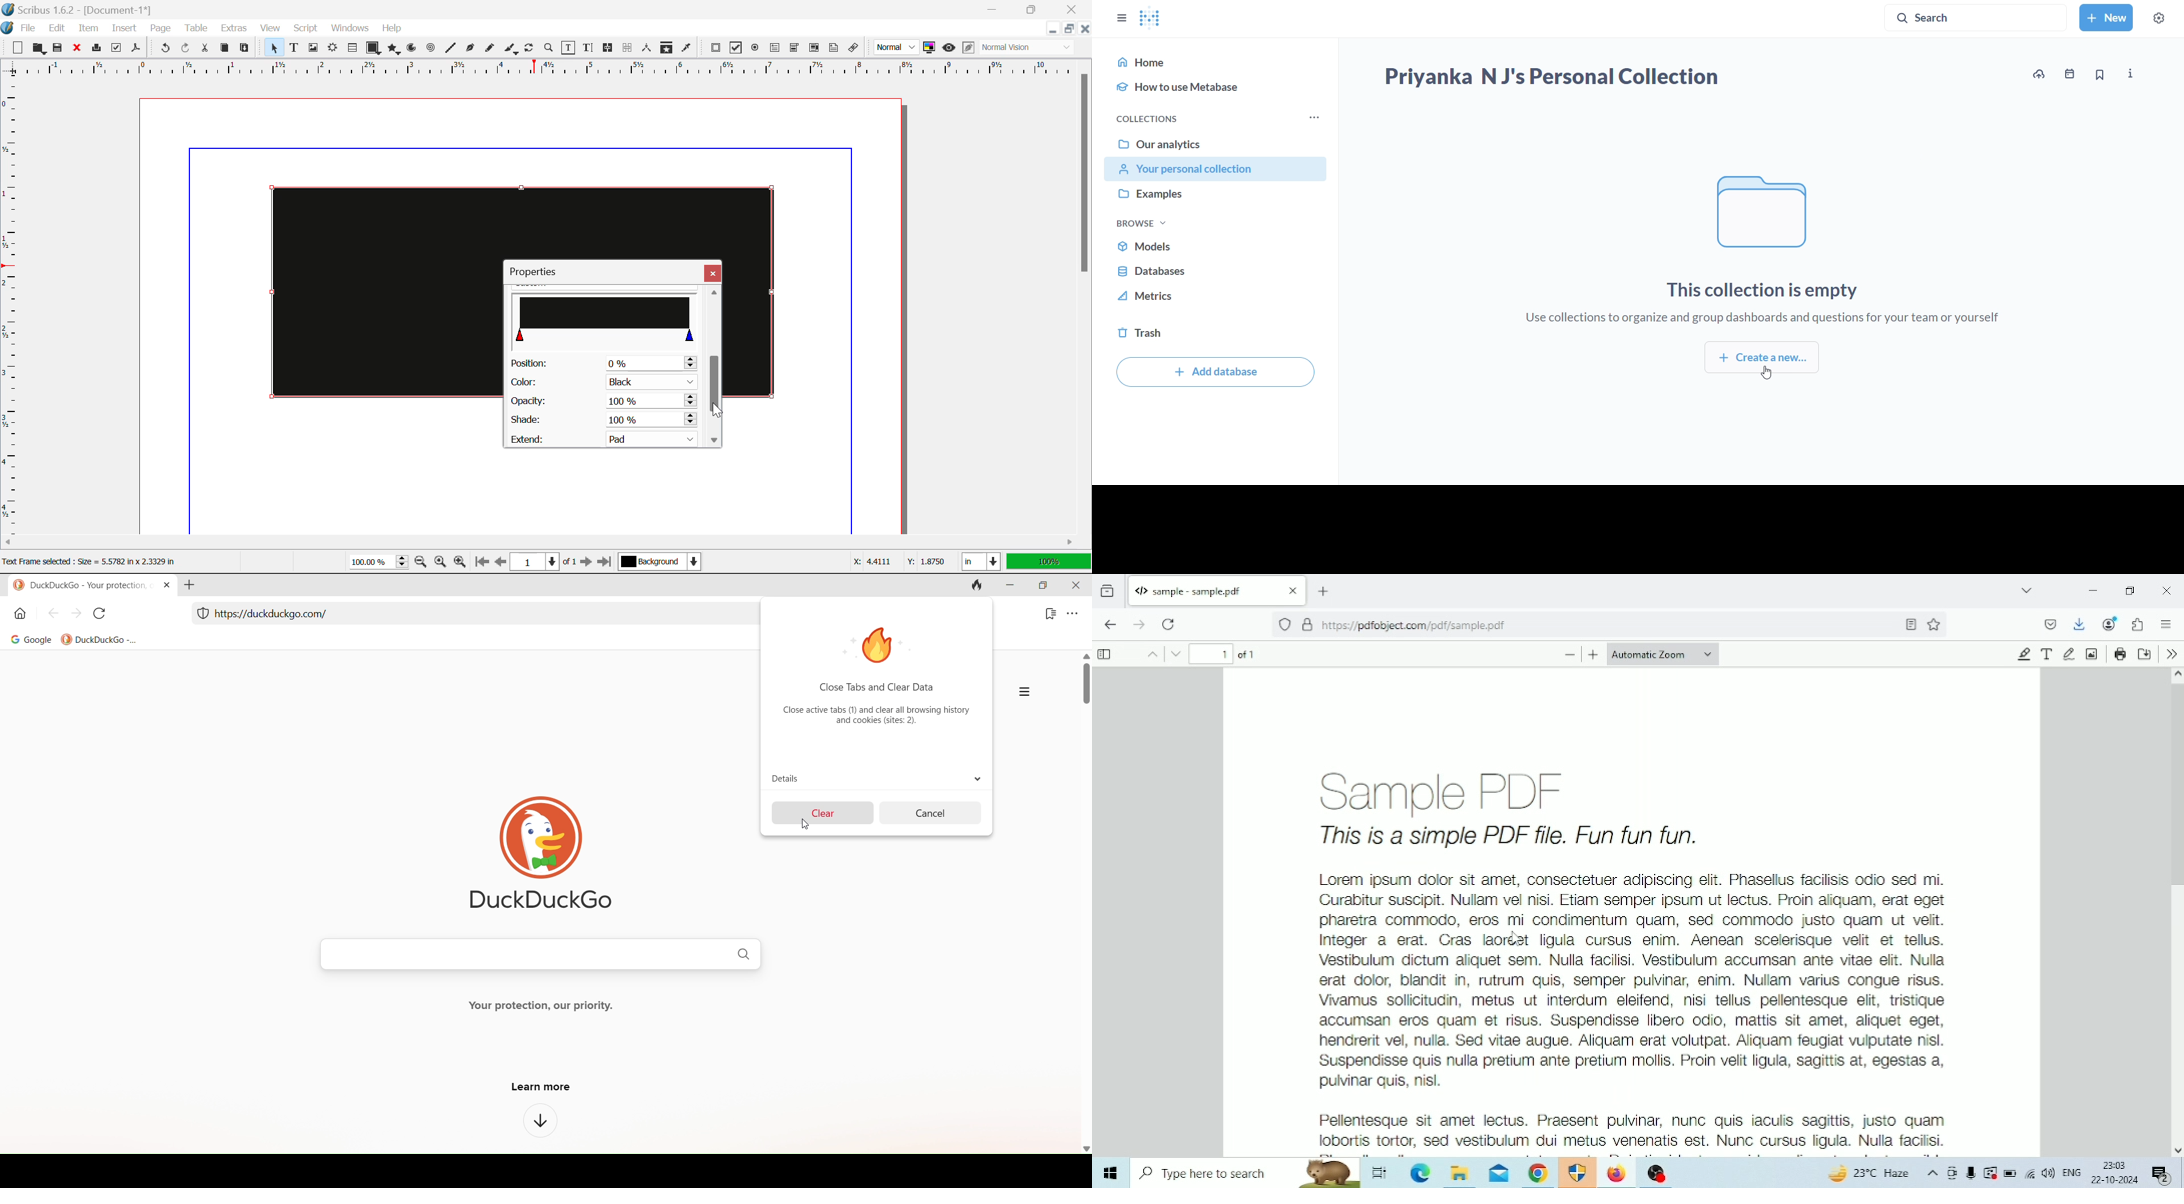  Describe the element at coordinates (539, 272) in the screenshot. I see `Properties` at that location.